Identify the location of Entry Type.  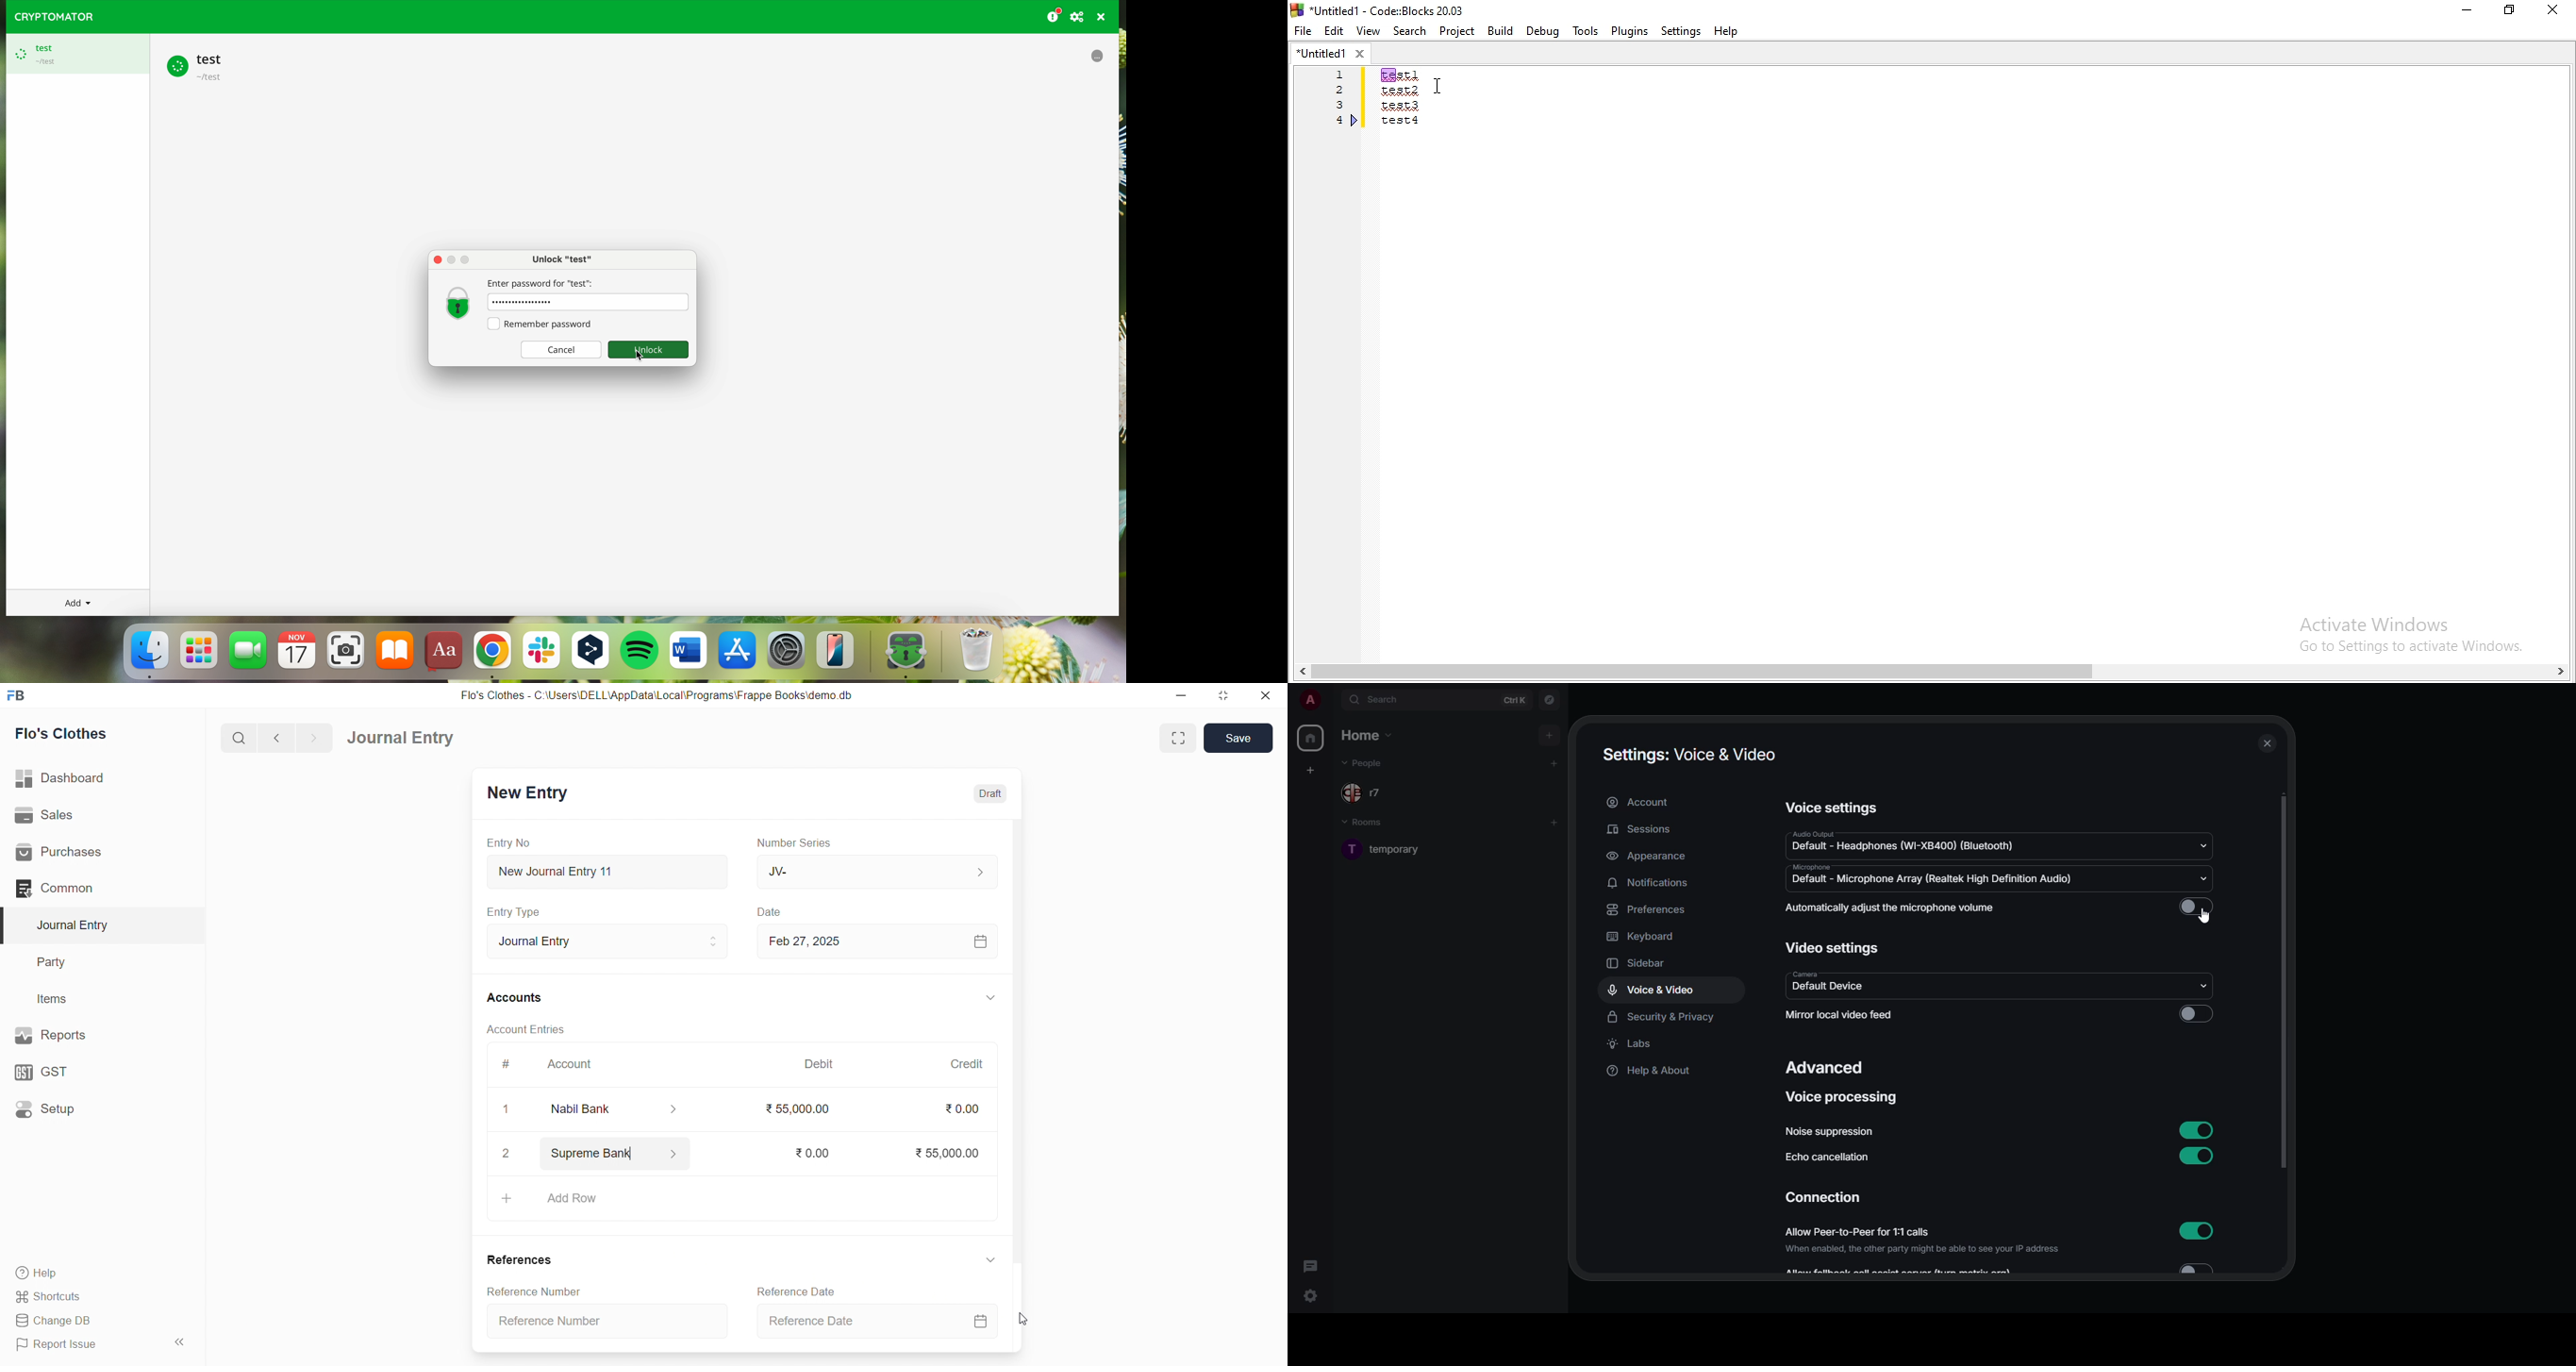
(515, 912).